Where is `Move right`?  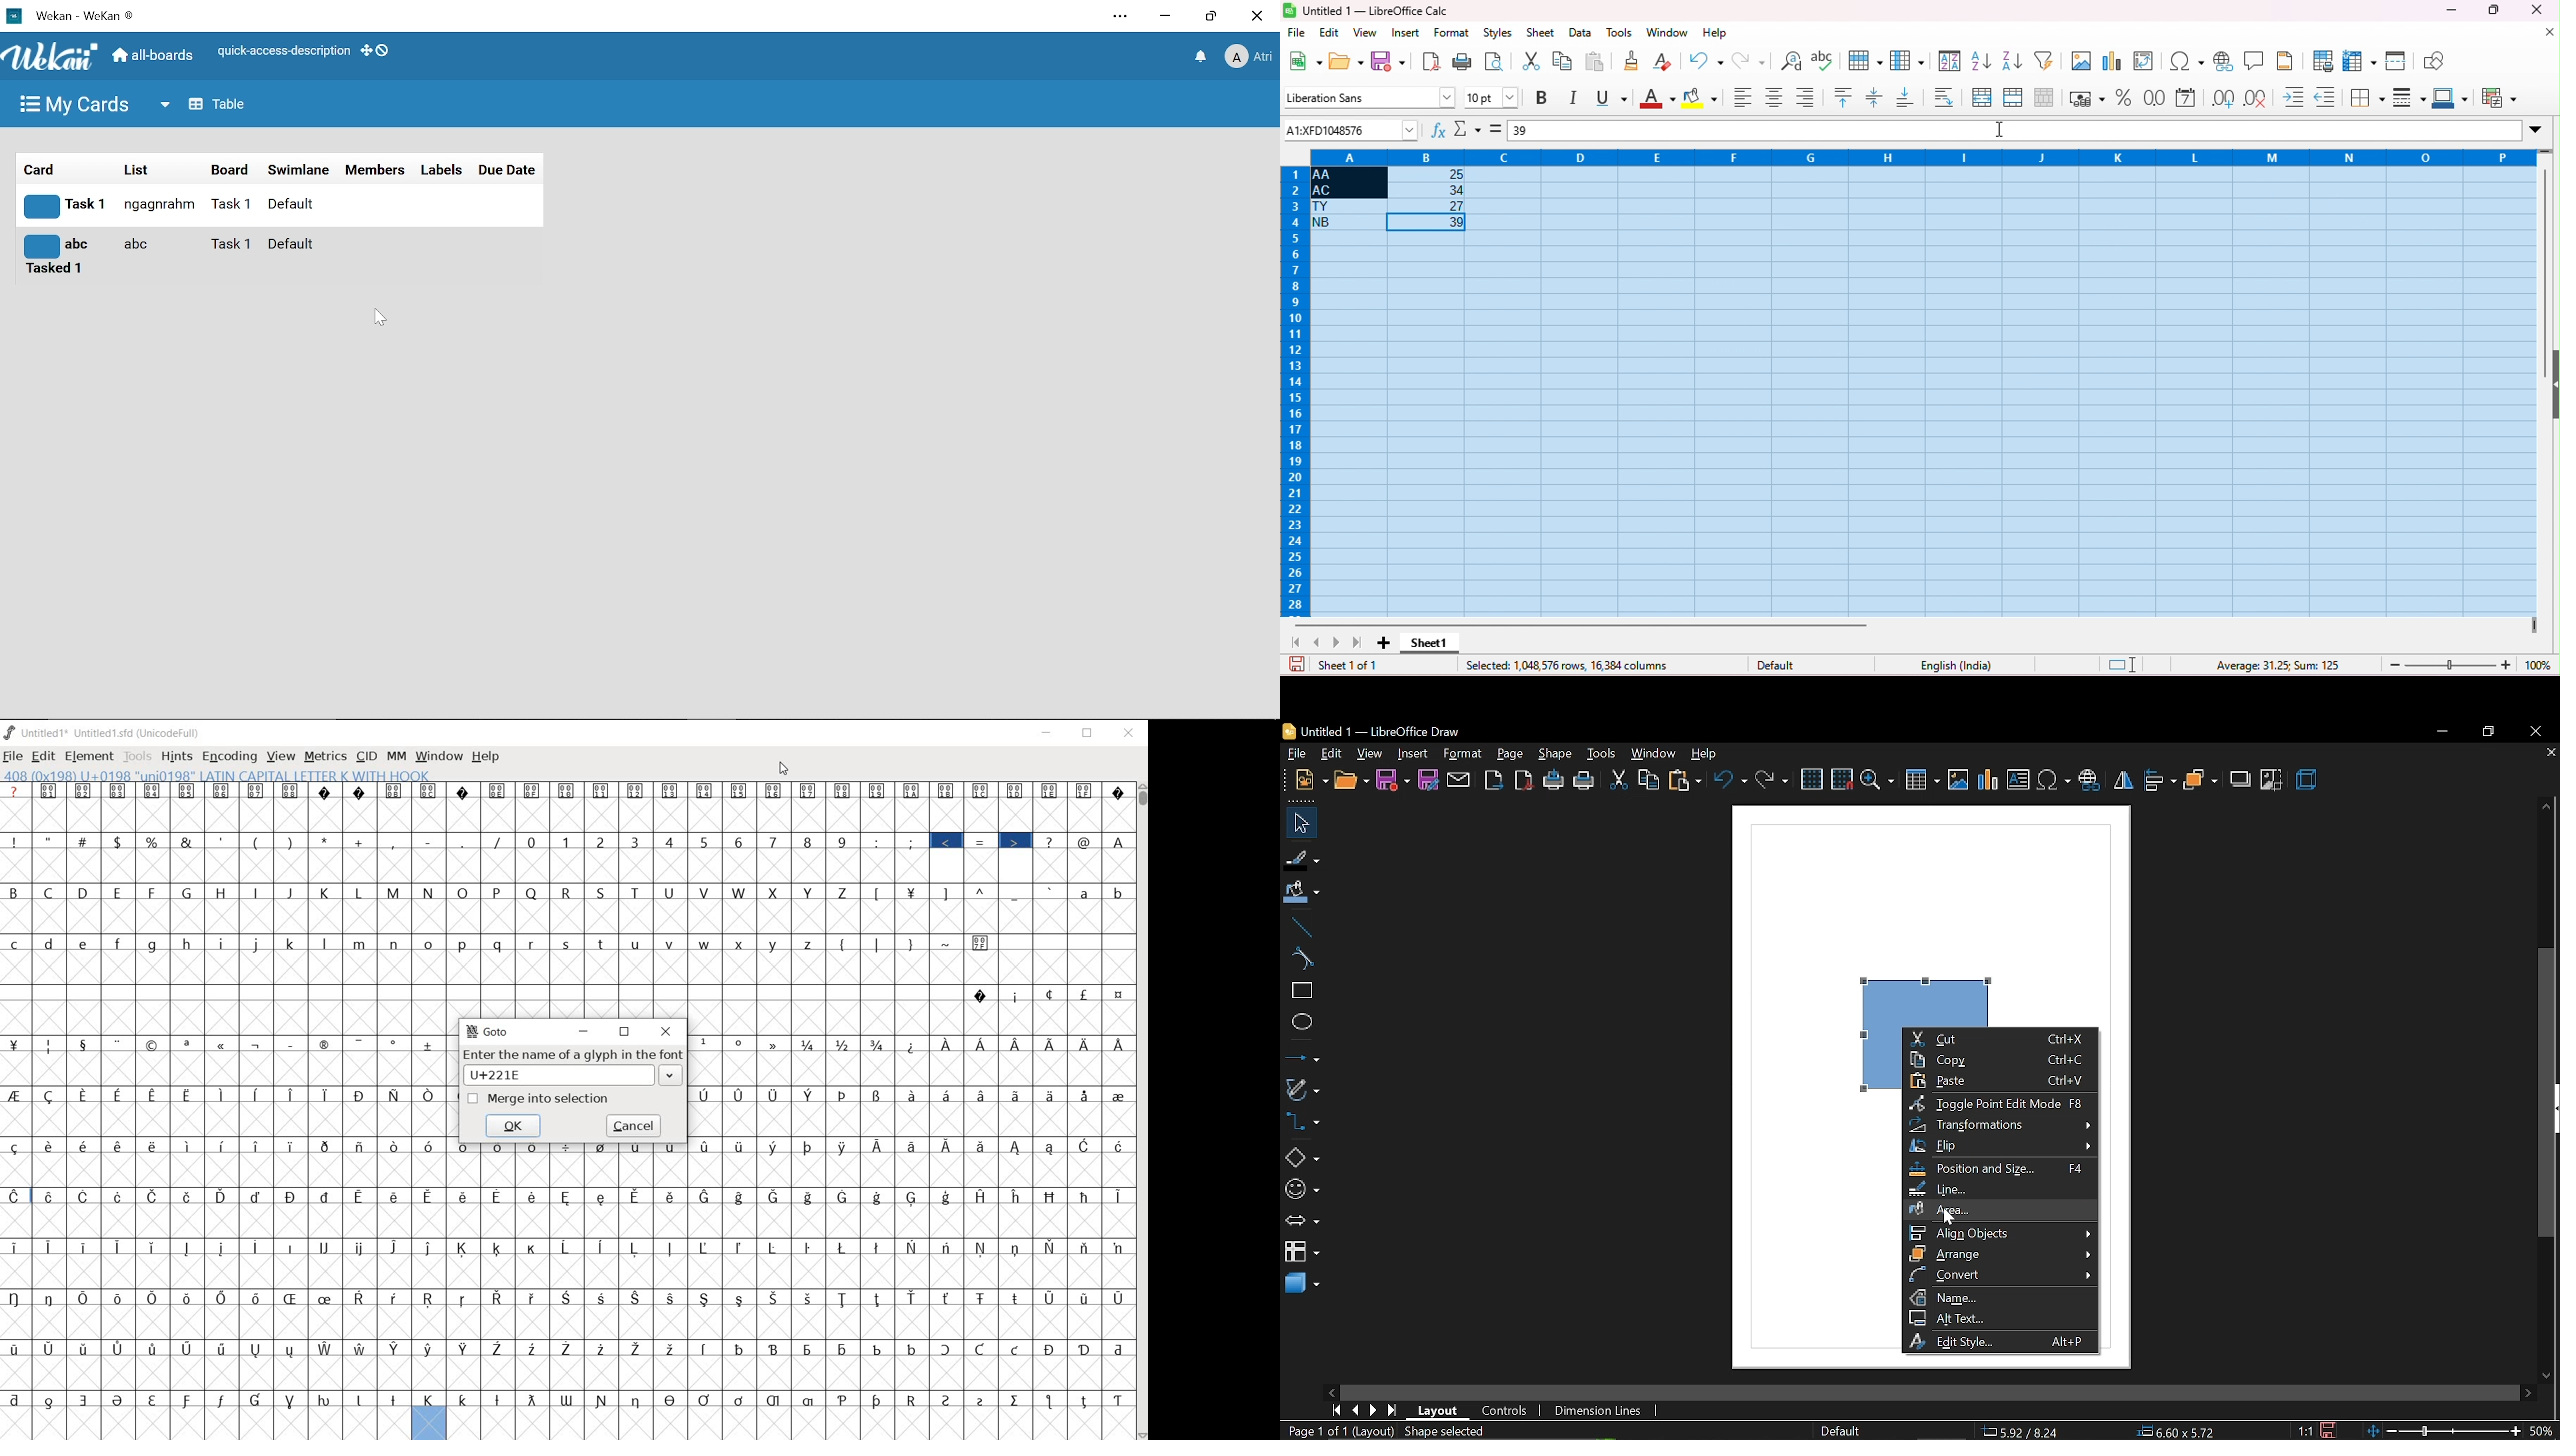 Move right is located at coordinates (2529, 1393).